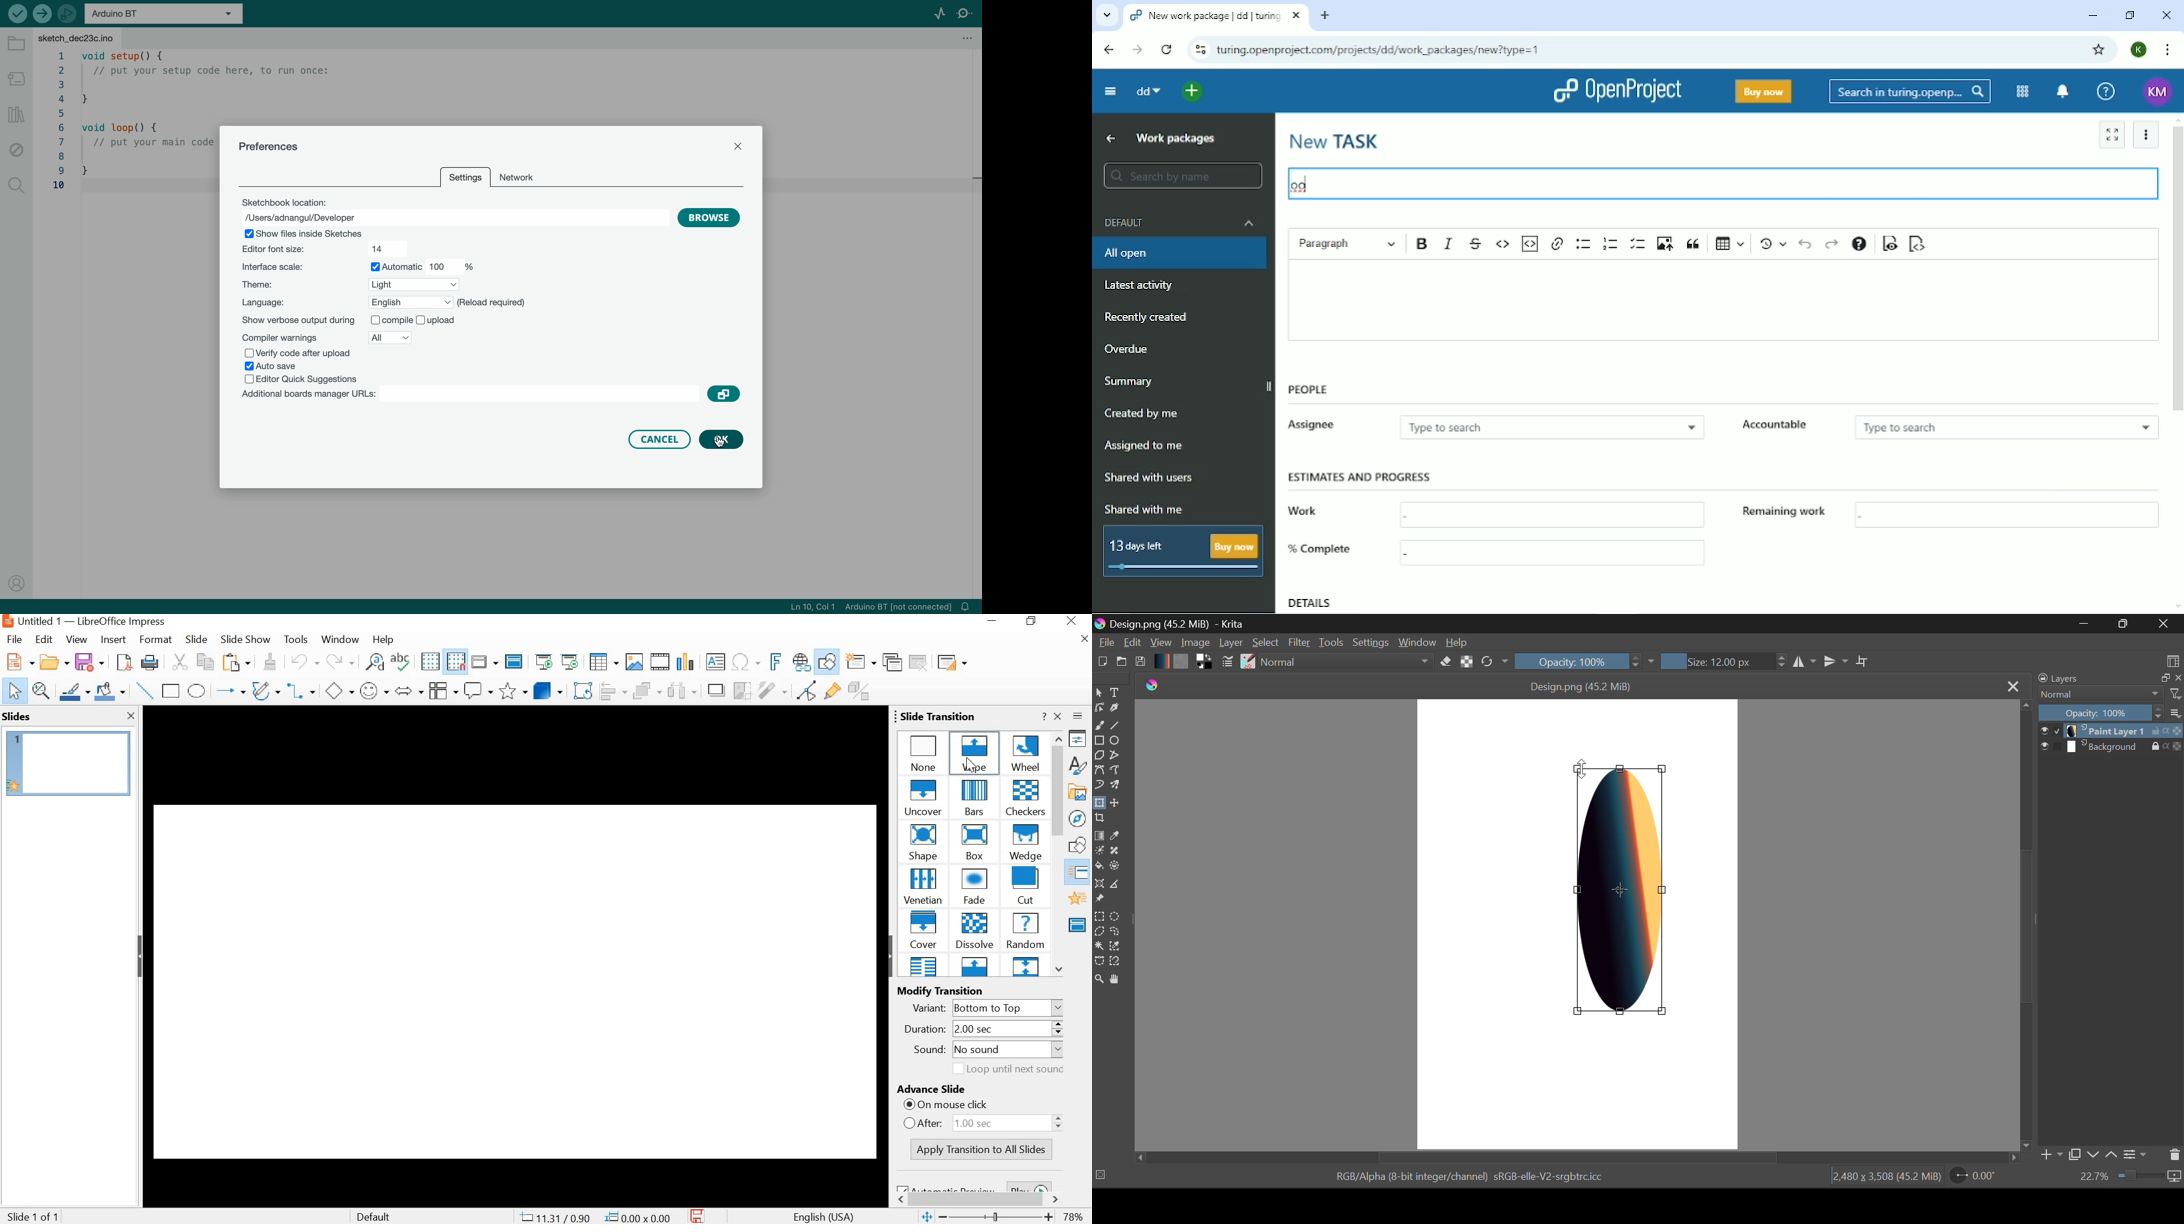 The height and width of the screenshot is (1232, 2184). What do you see at coordinates (1122, 662) in the screenshot?
I see `Open` at bounding box center [1122, 662].